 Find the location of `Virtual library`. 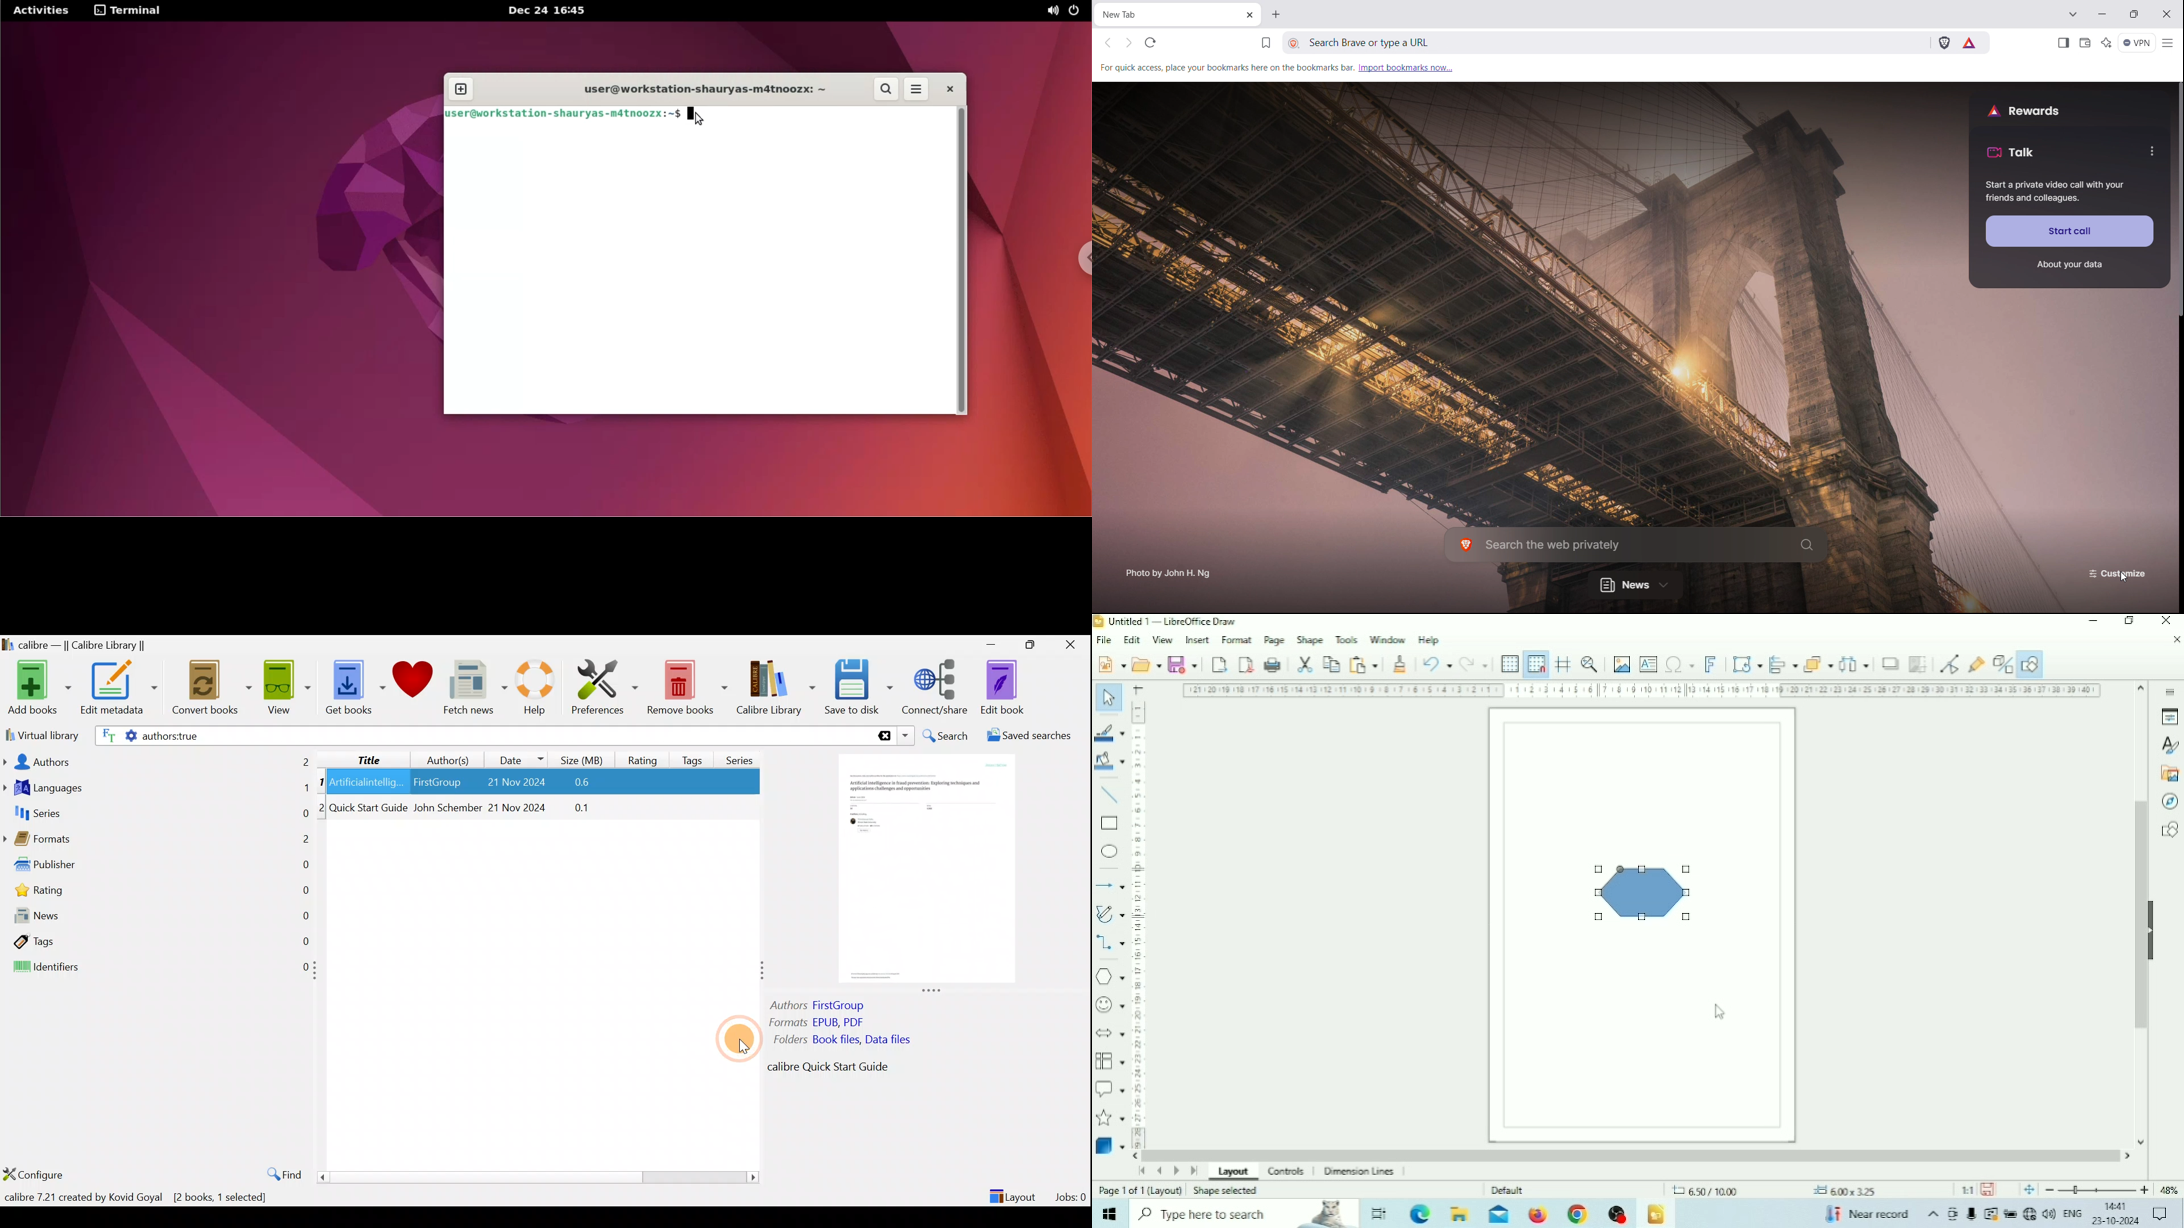

Virtual library is located at coordinates (40, 734).